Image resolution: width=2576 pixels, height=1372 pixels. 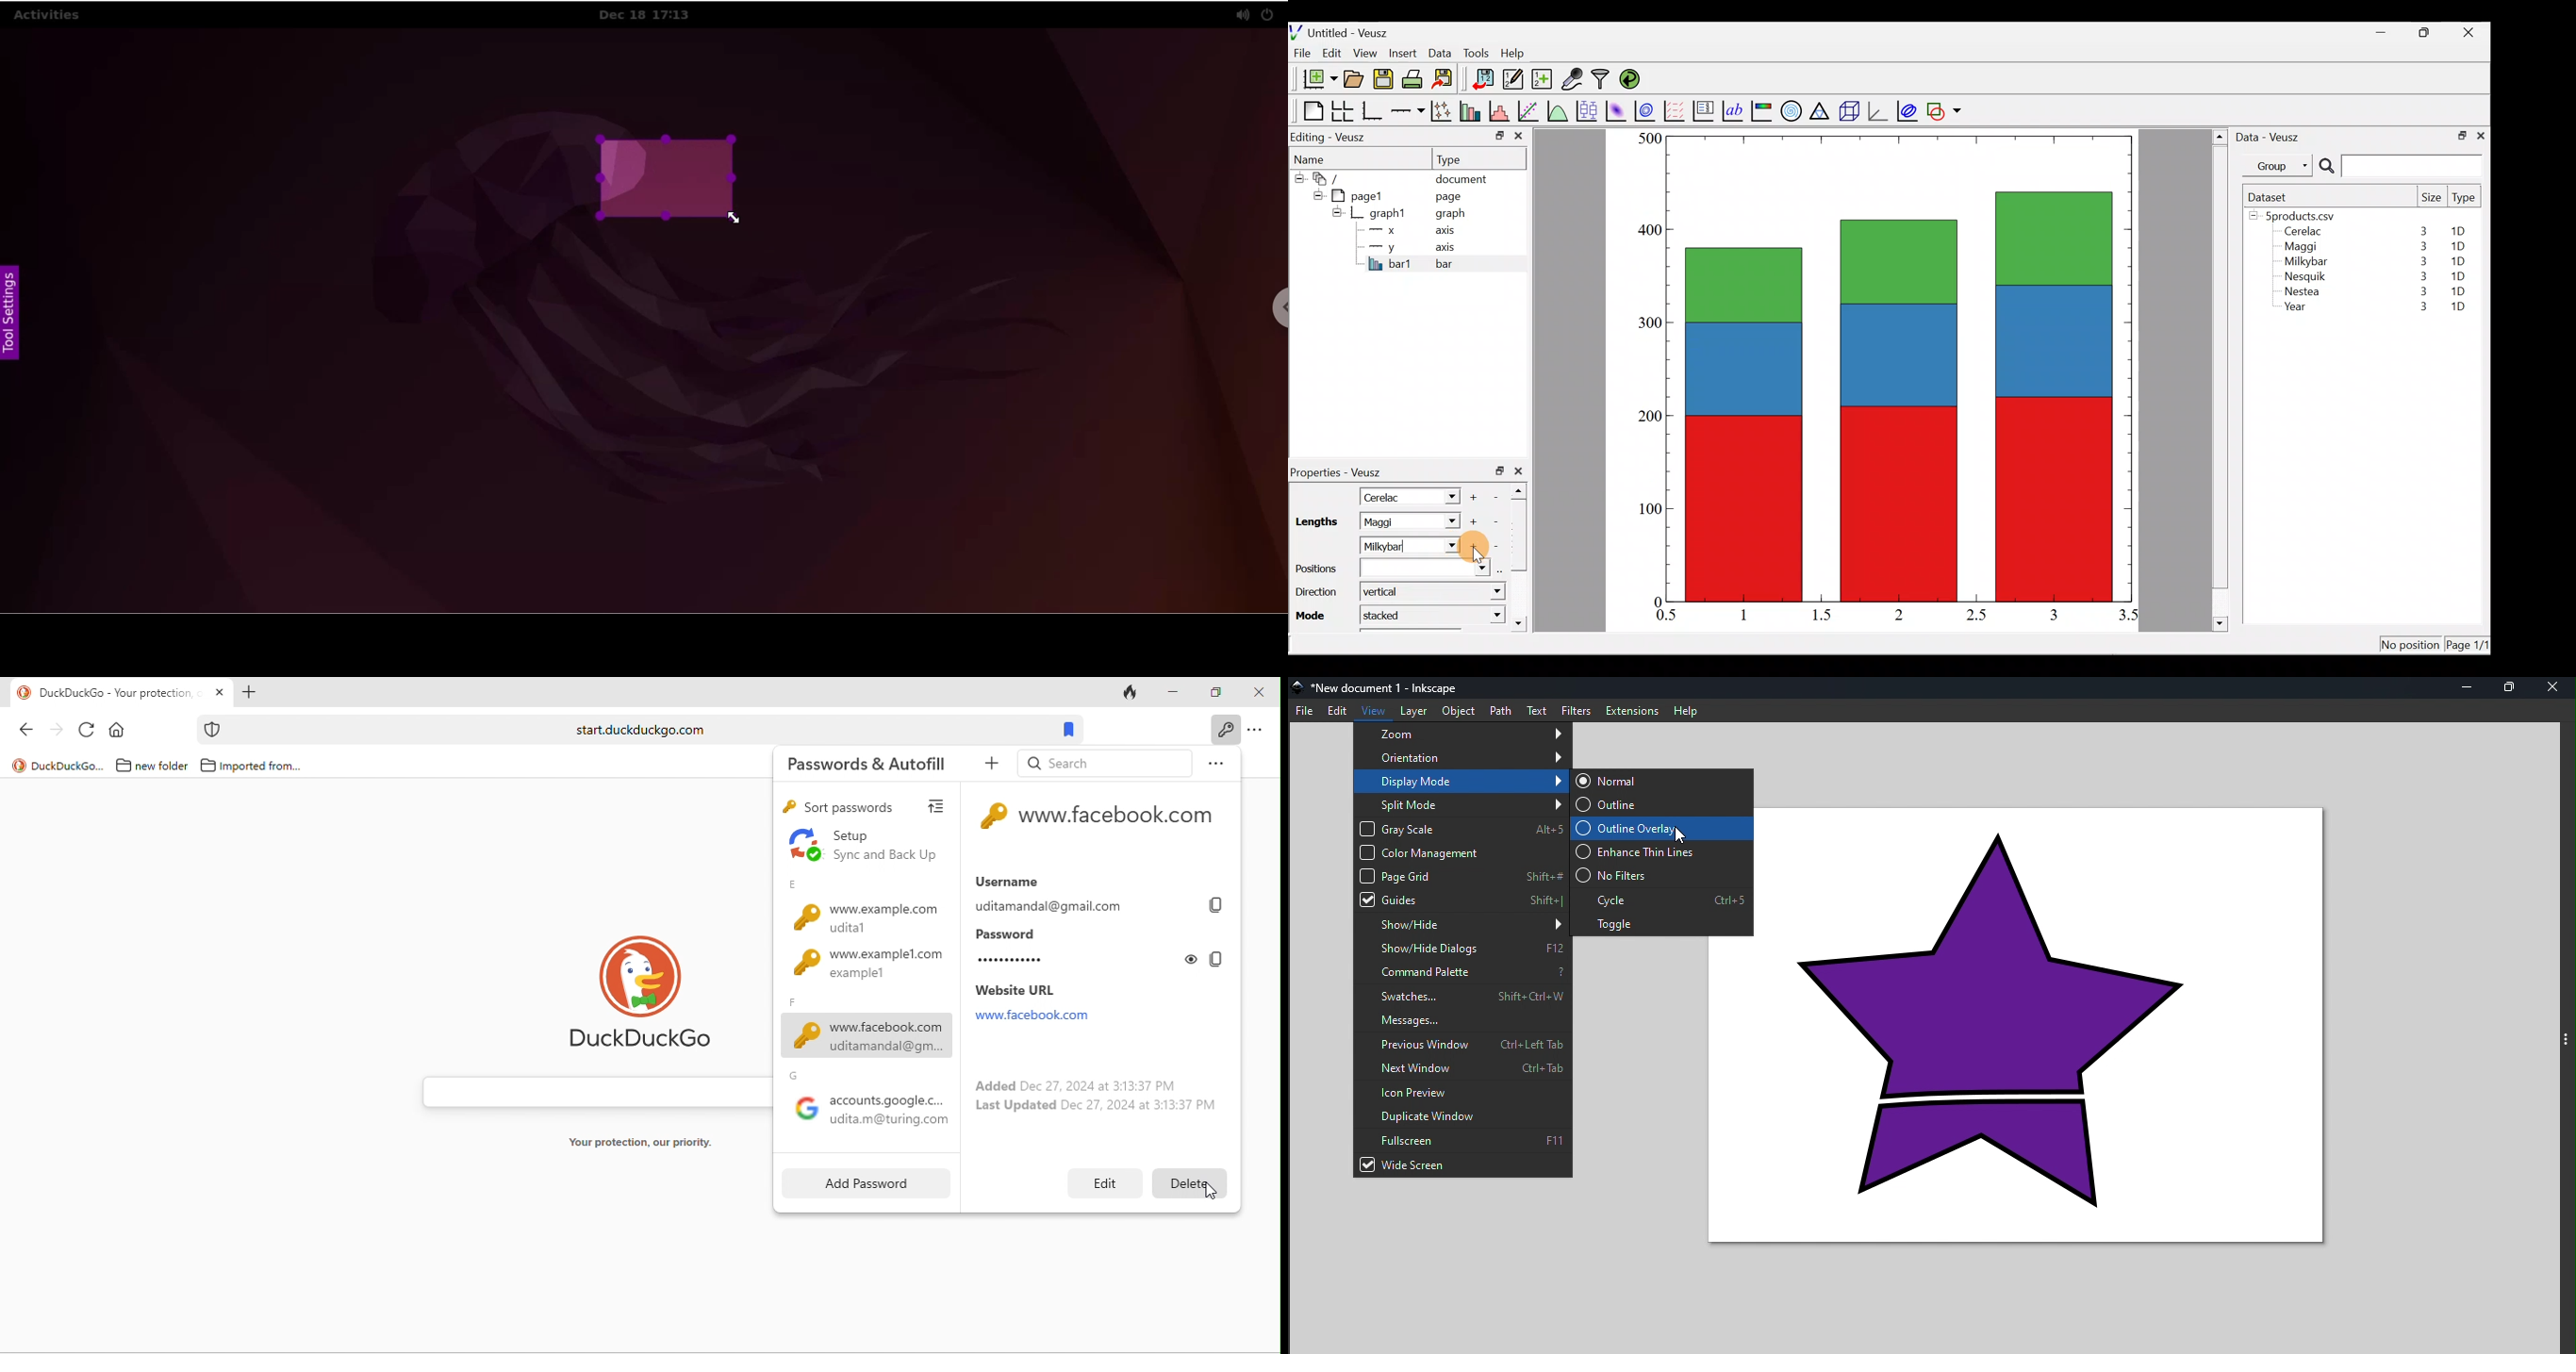 What do you see at coordinates (1305, 713) in the screenshot?
I see `File` at bounding box center [1305, 713].